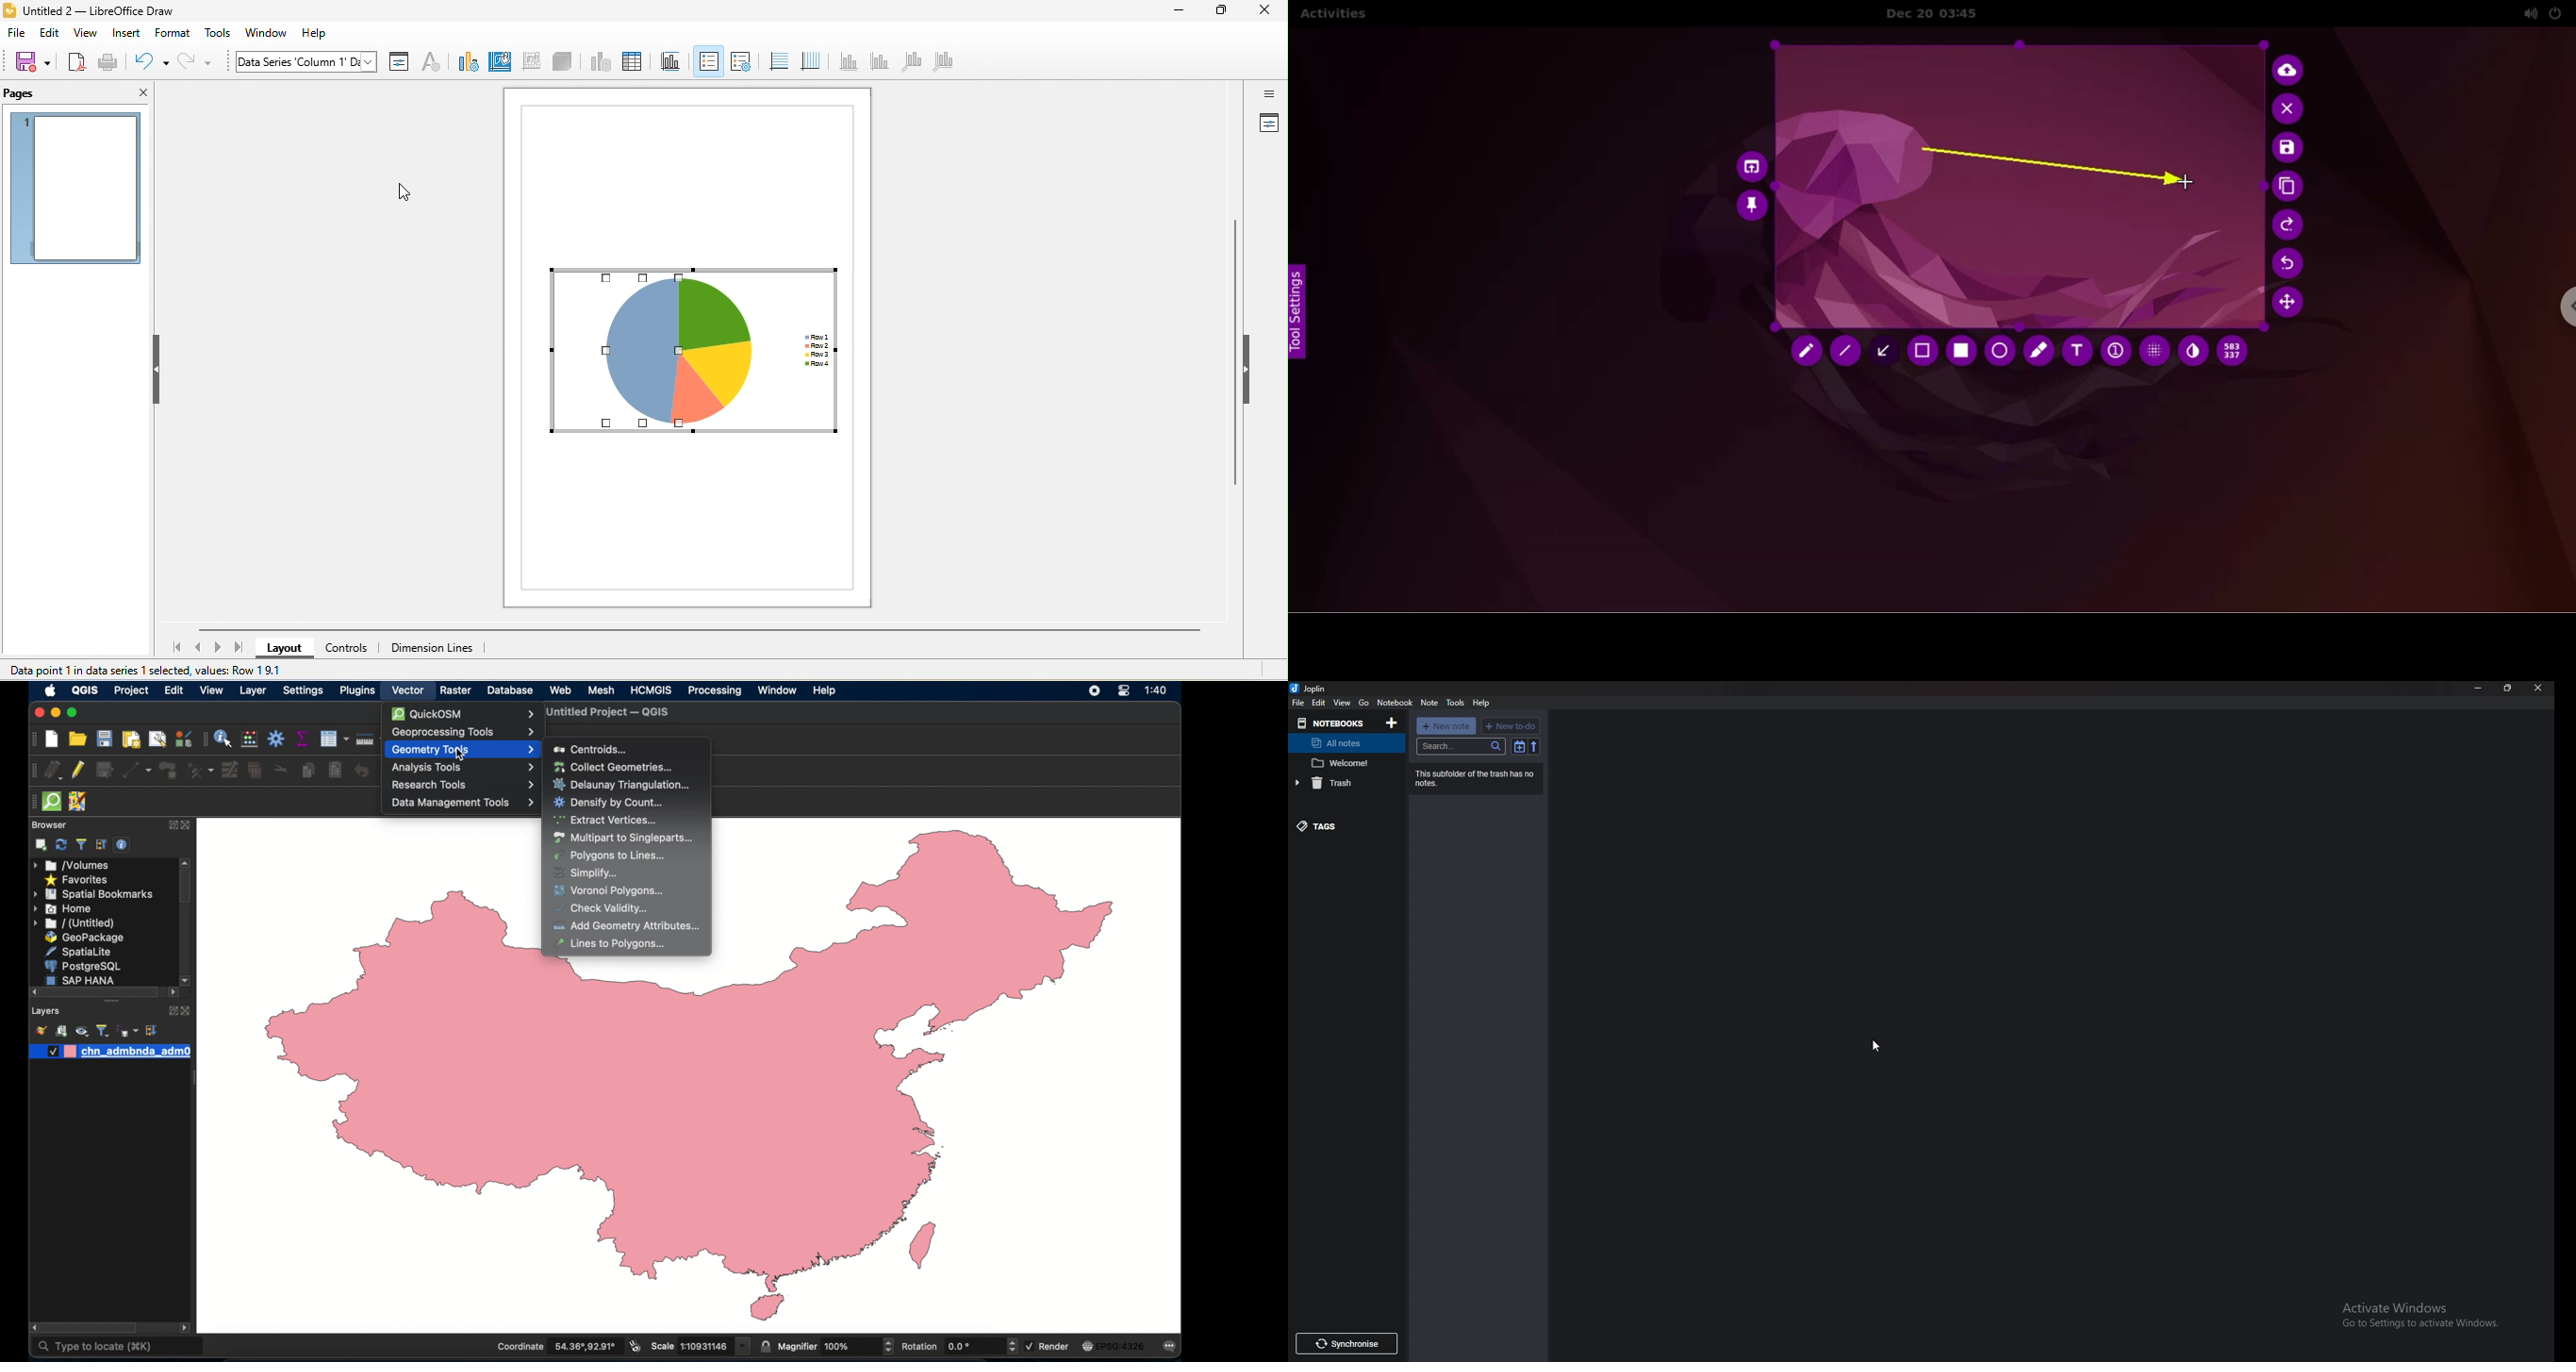  Describe the element at coordinates (2422, 1316) in the screenshot. I see `Activate Windows Go to Settings to activate Windows` at that location.